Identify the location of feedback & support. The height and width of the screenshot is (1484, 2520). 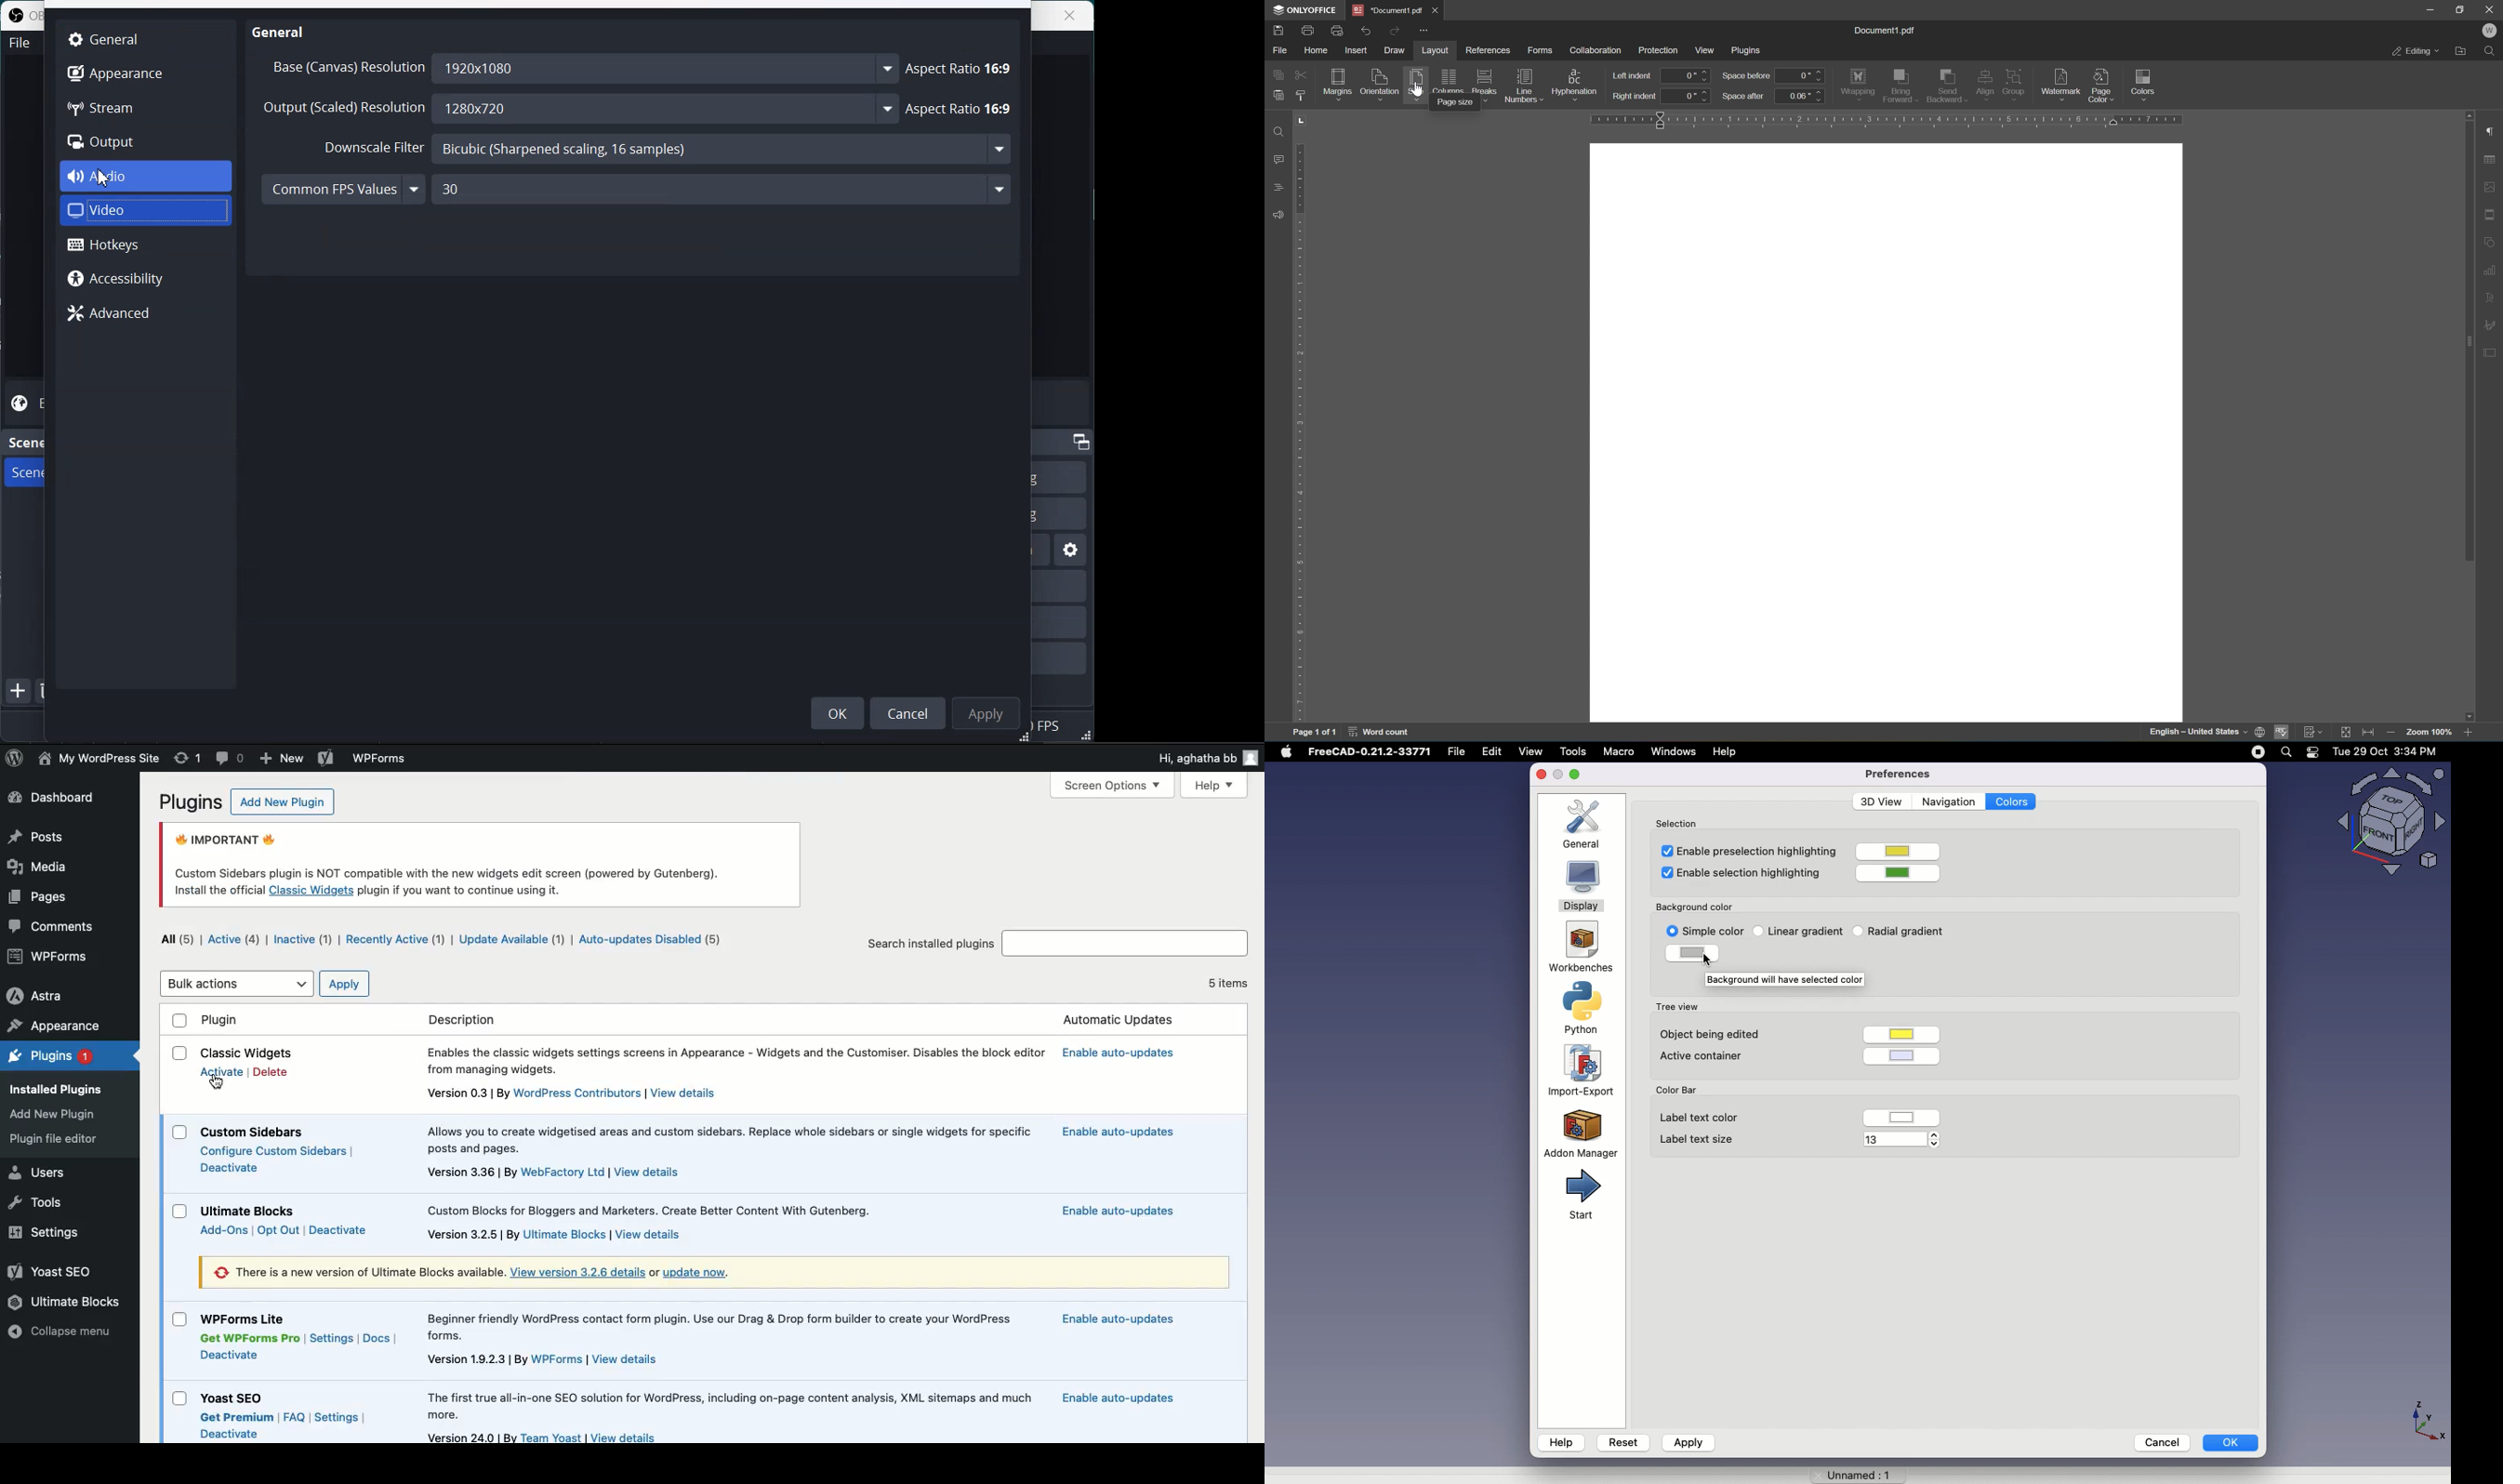
(1275, 215).